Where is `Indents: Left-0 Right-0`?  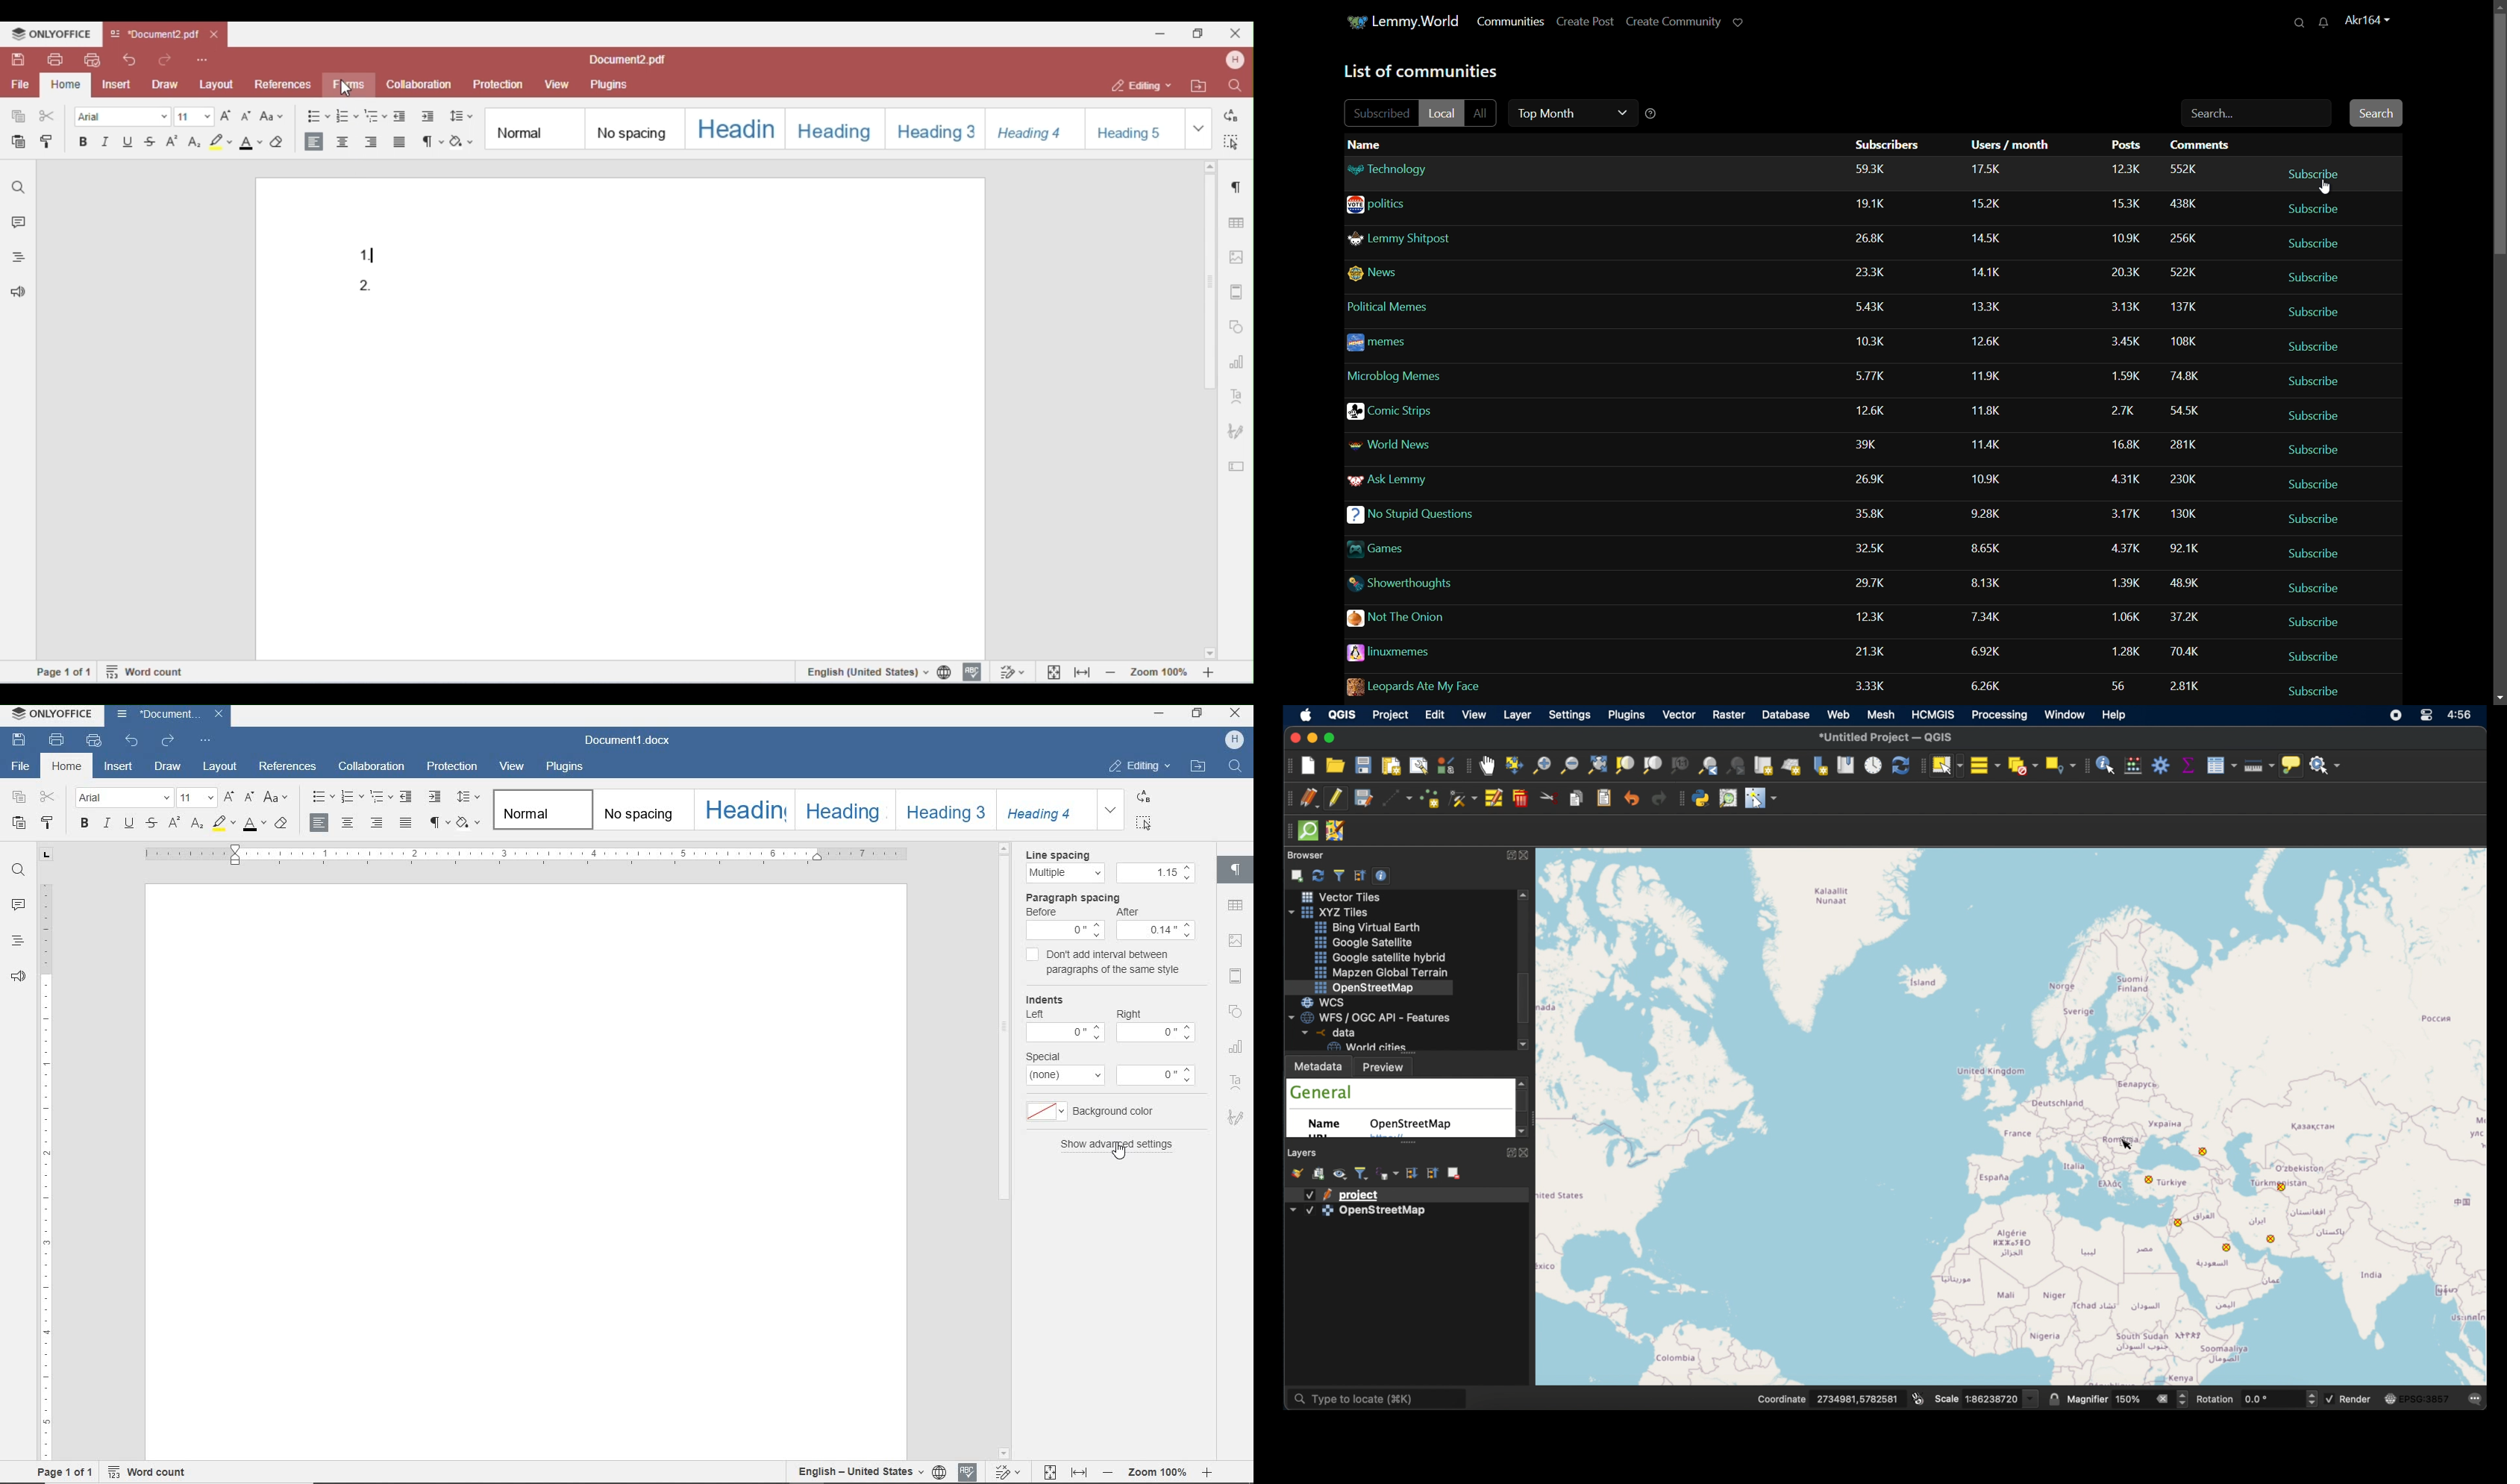 Indents: Left-0 Right-0 is located at coordinates (1110, 1019).